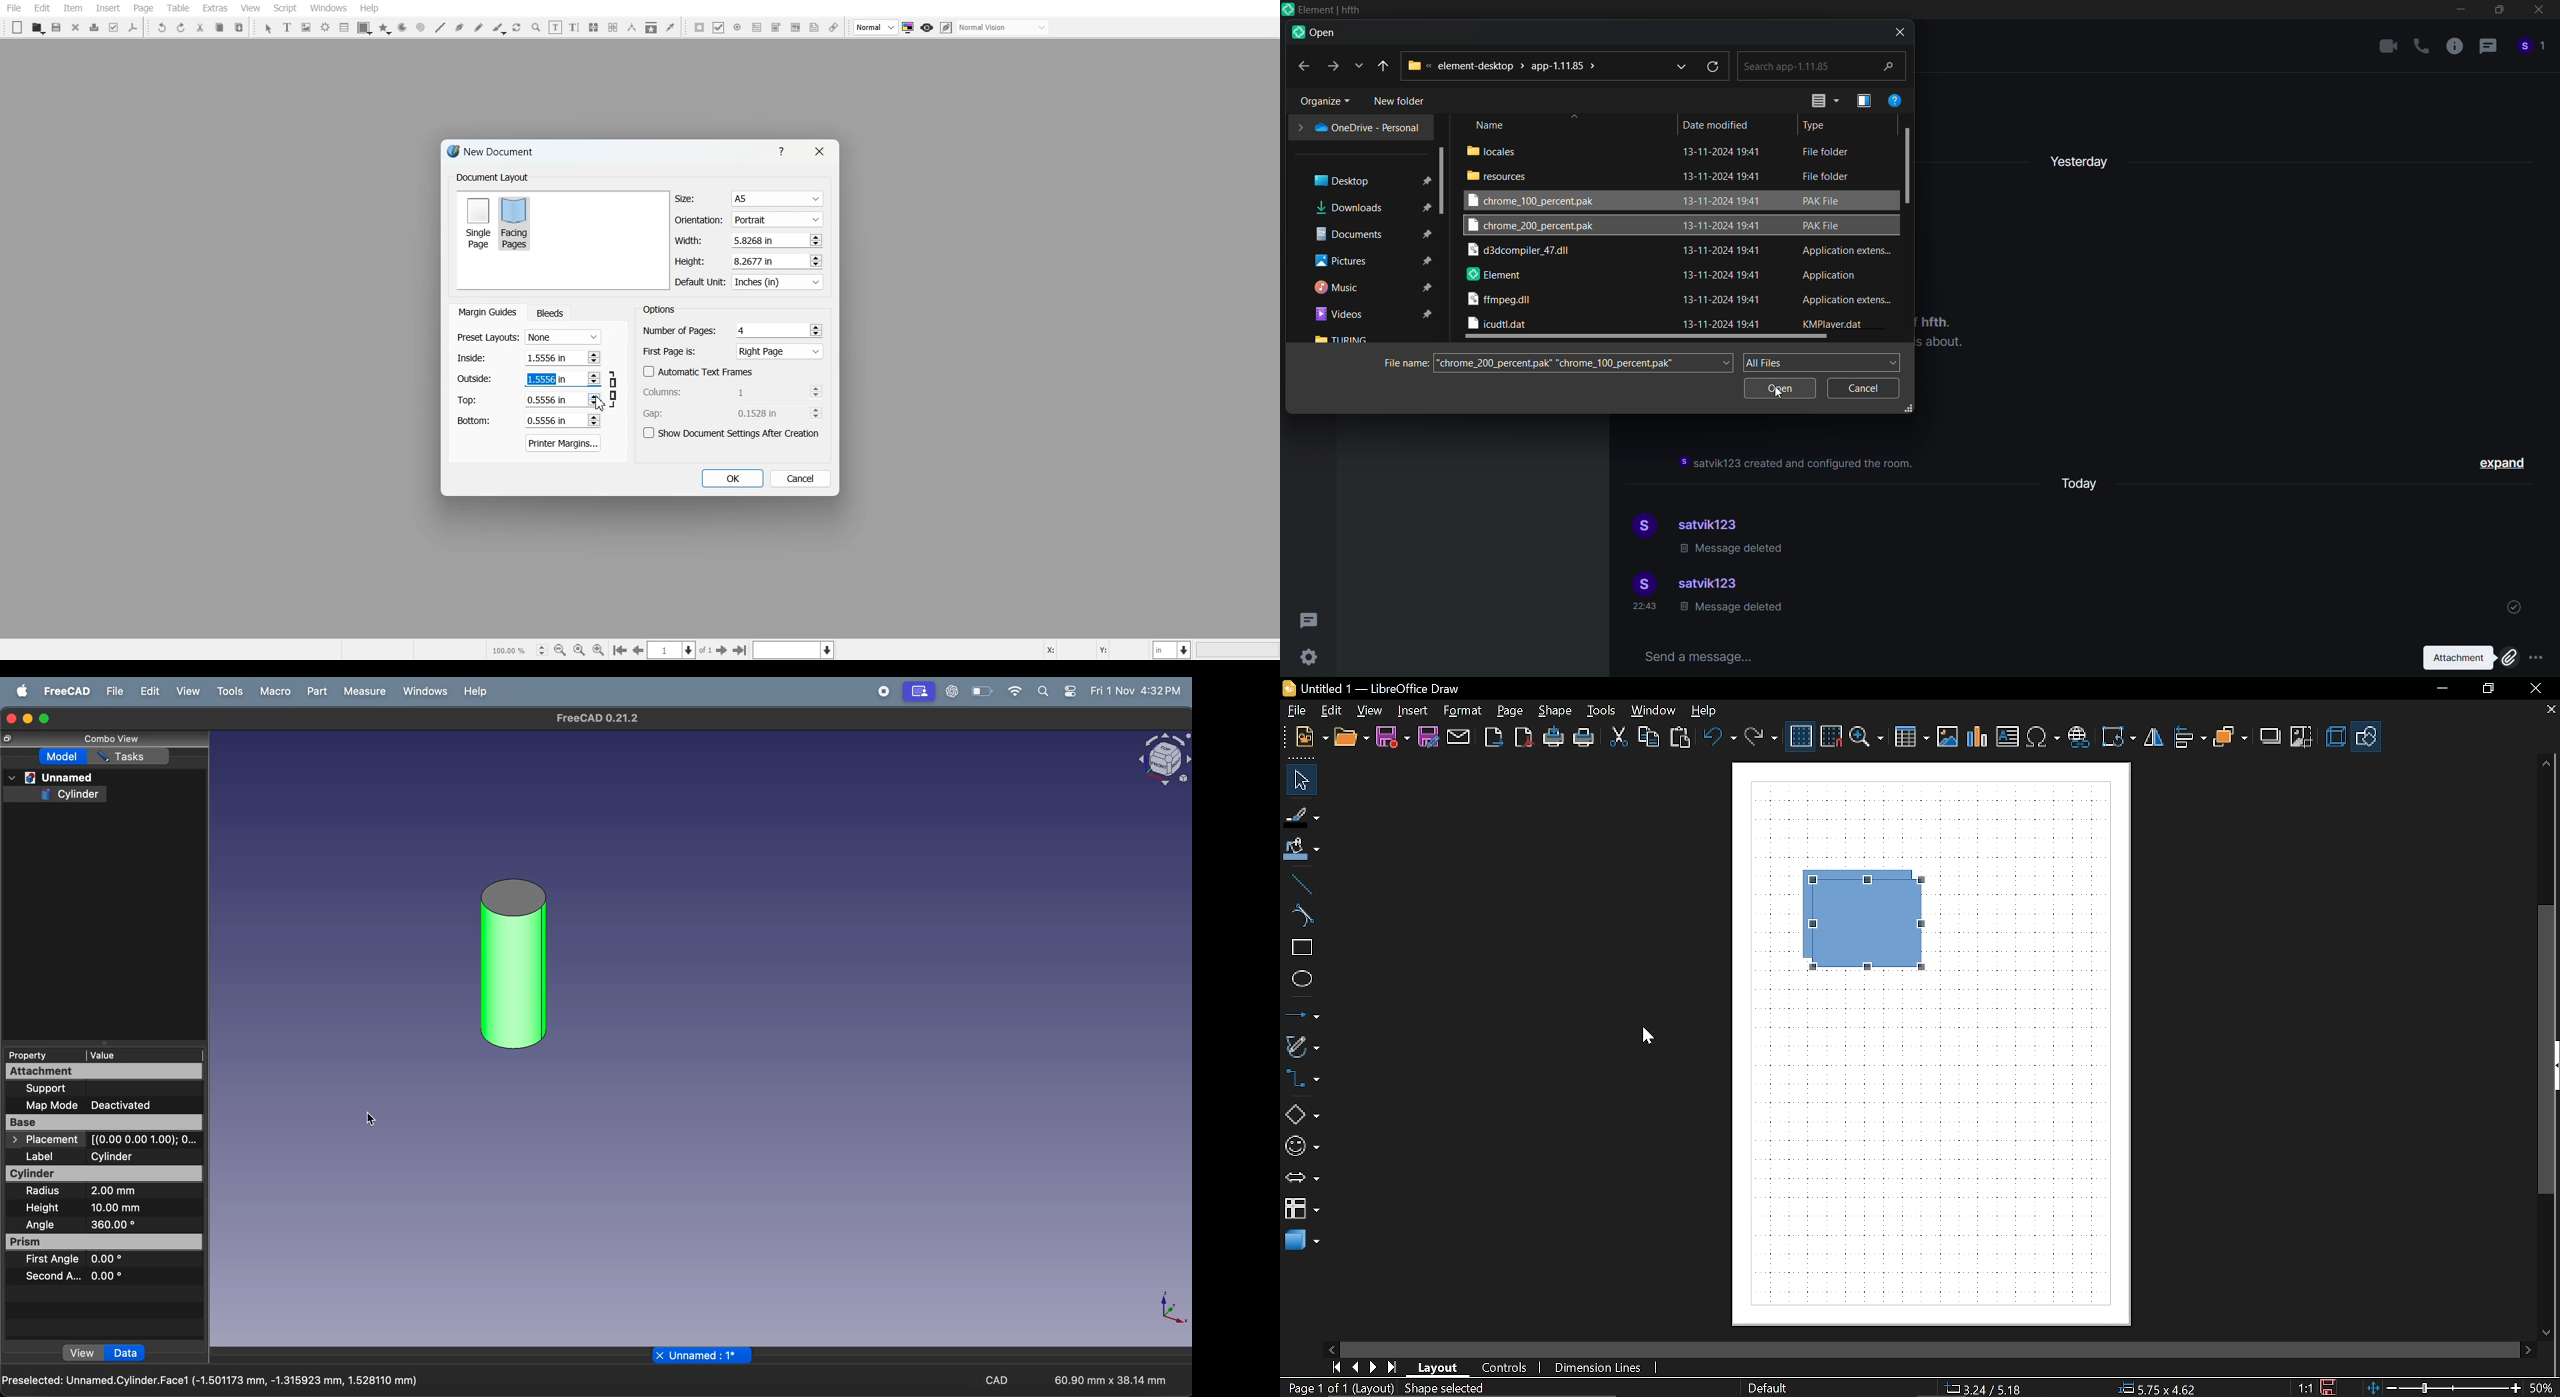  Describe the element at coordinates (73, 1276) in the screenshot. I see `Second A... 0.00°` at that location.